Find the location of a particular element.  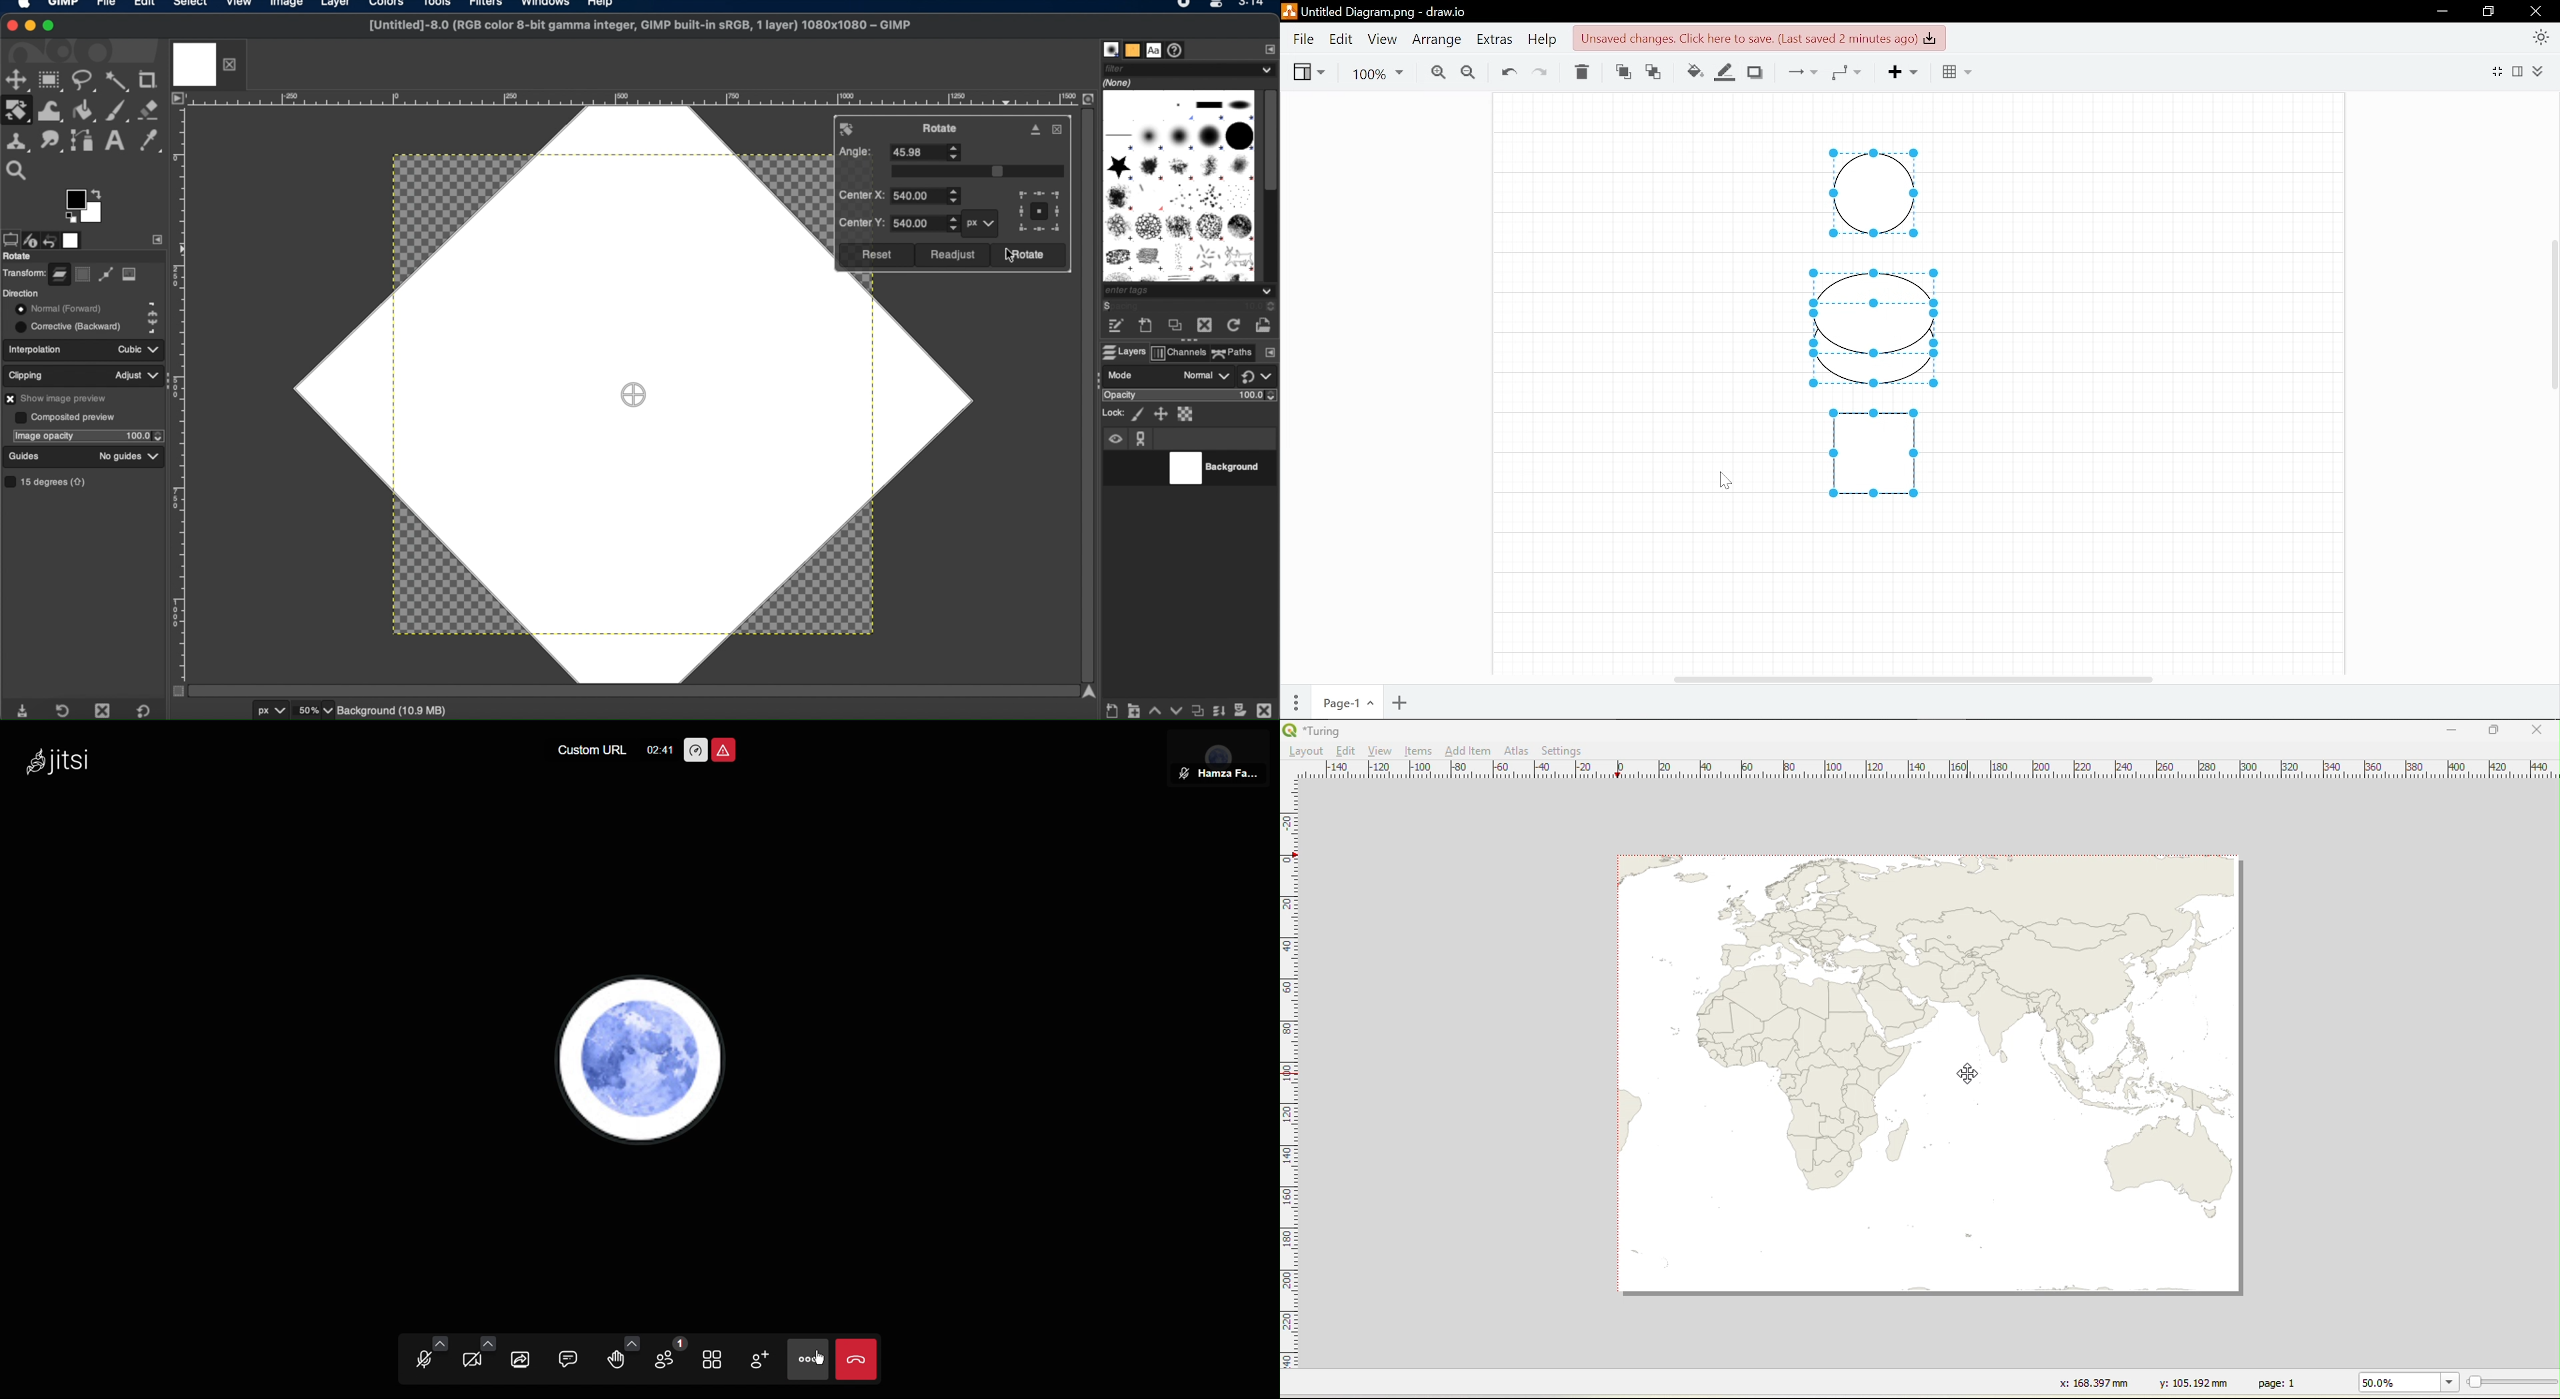

tags dropdown is located at coordinates (1191, 292).